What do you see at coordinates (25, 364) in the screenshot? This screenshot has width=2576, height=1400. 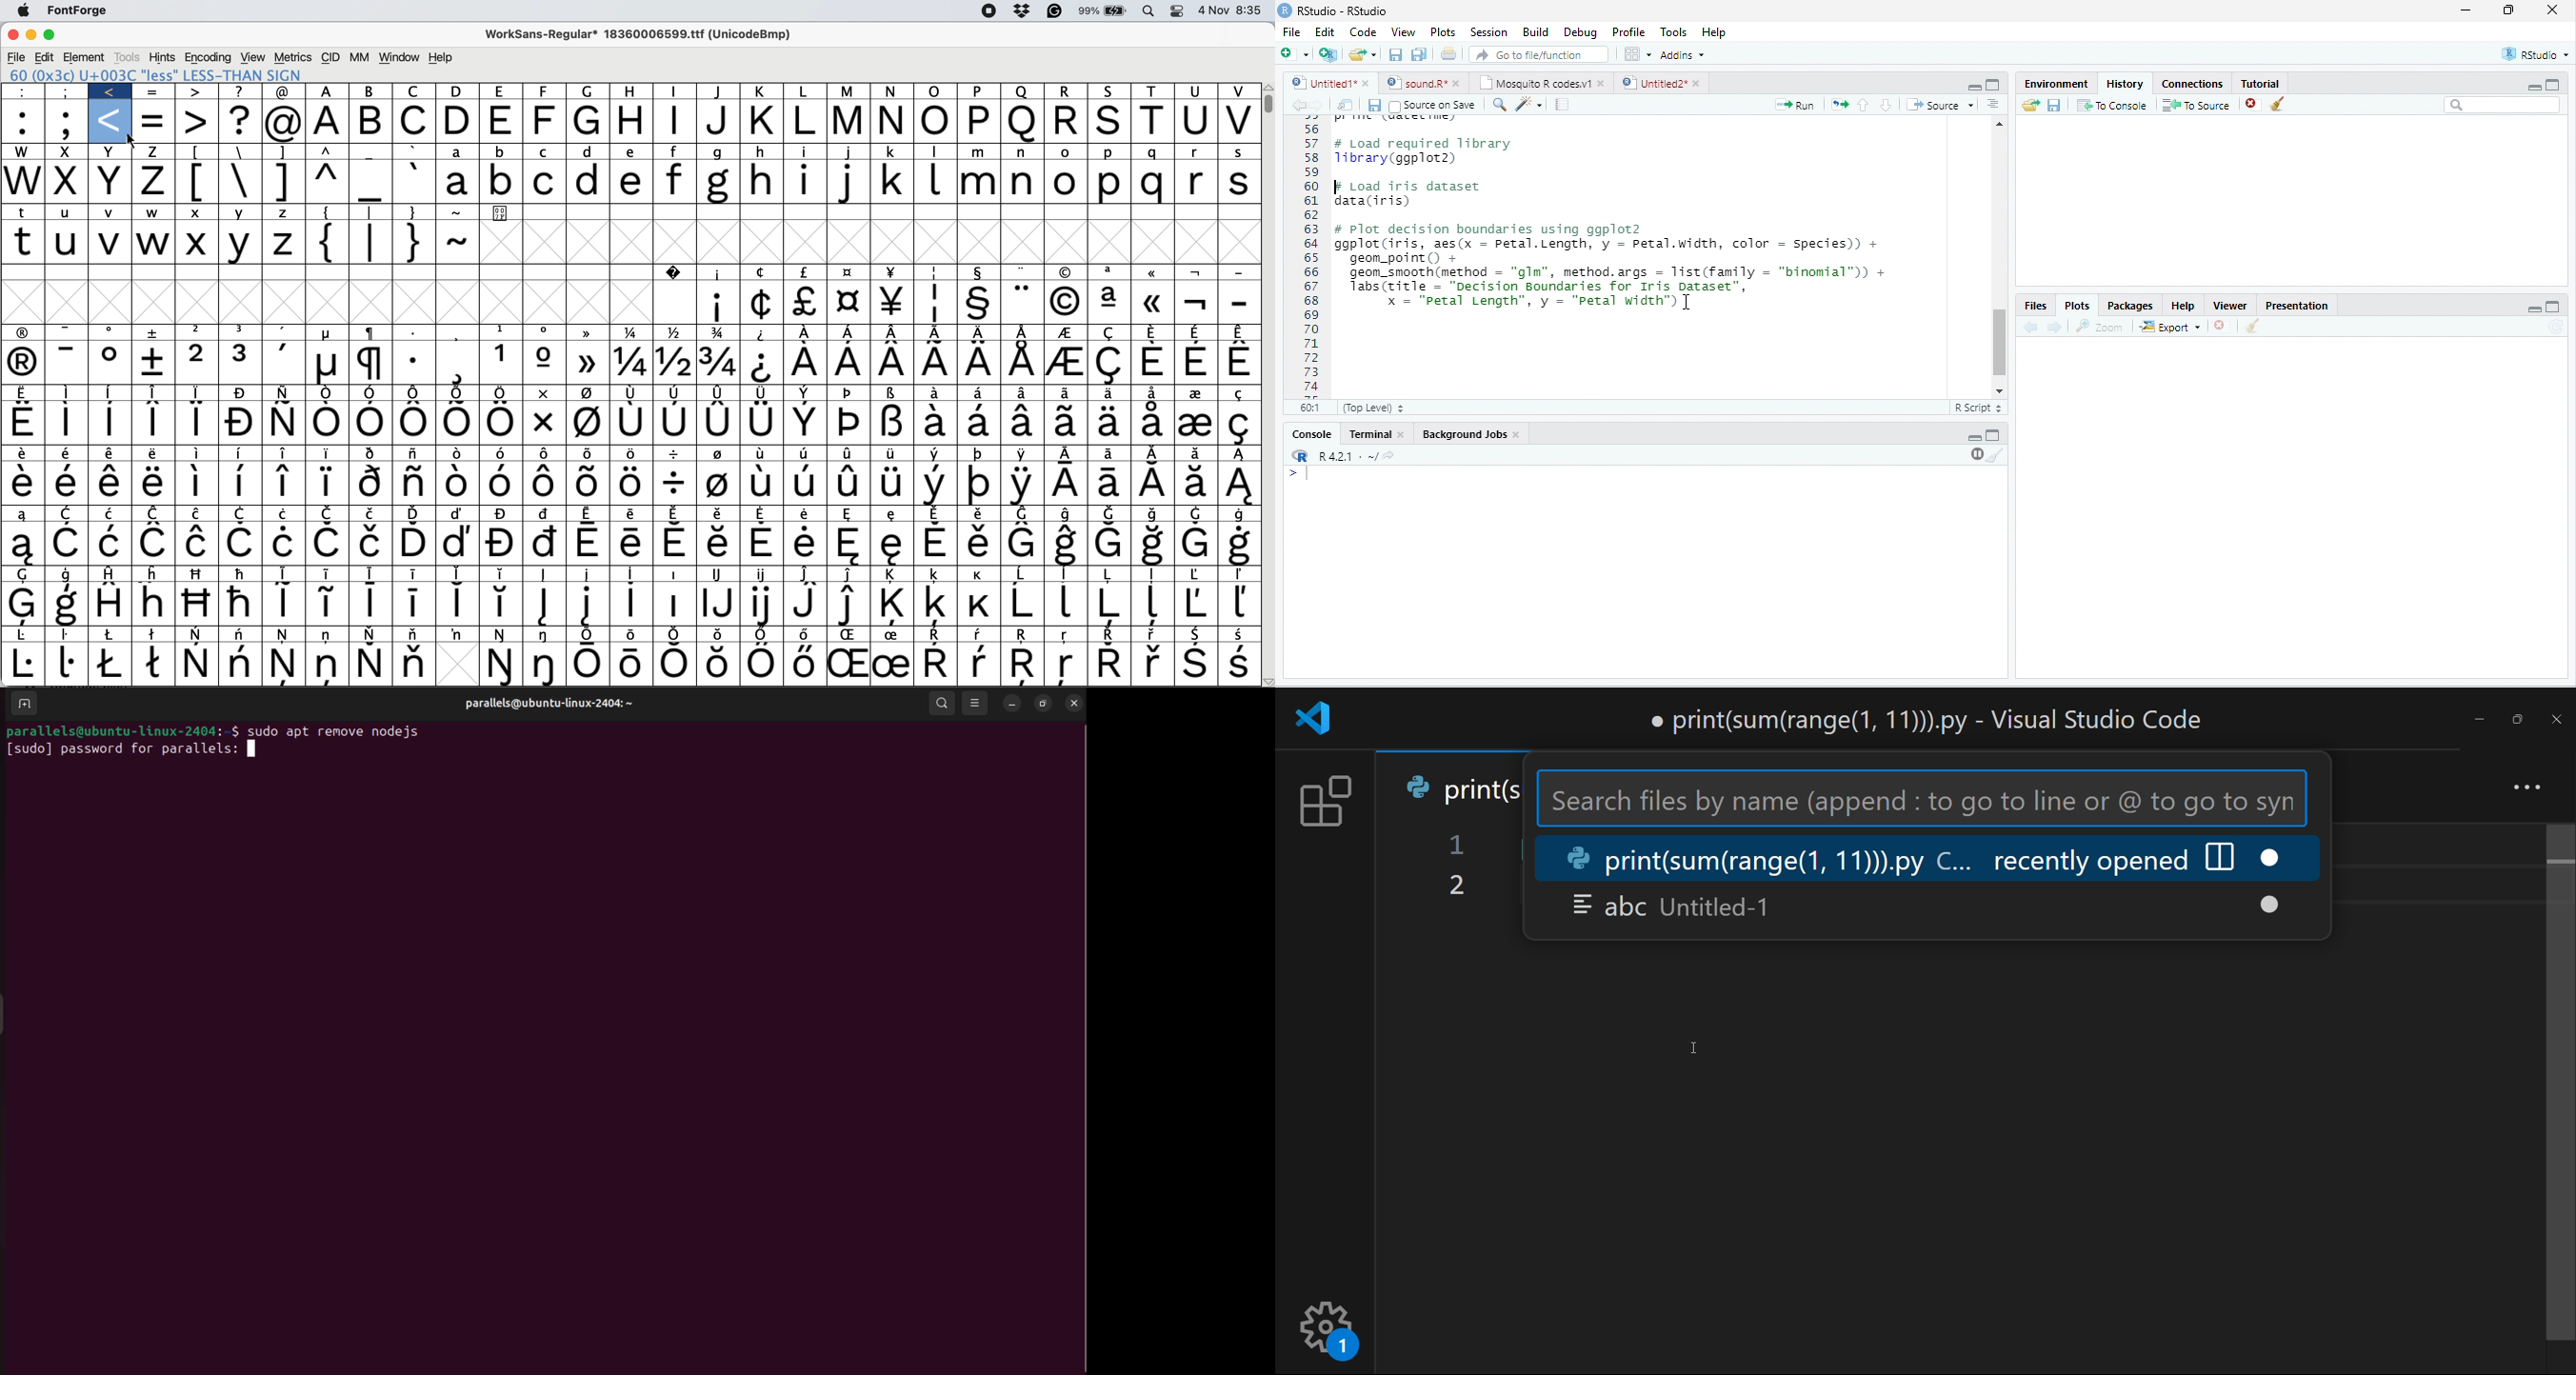 I see `Symbol` at bounding box center [25, 364].